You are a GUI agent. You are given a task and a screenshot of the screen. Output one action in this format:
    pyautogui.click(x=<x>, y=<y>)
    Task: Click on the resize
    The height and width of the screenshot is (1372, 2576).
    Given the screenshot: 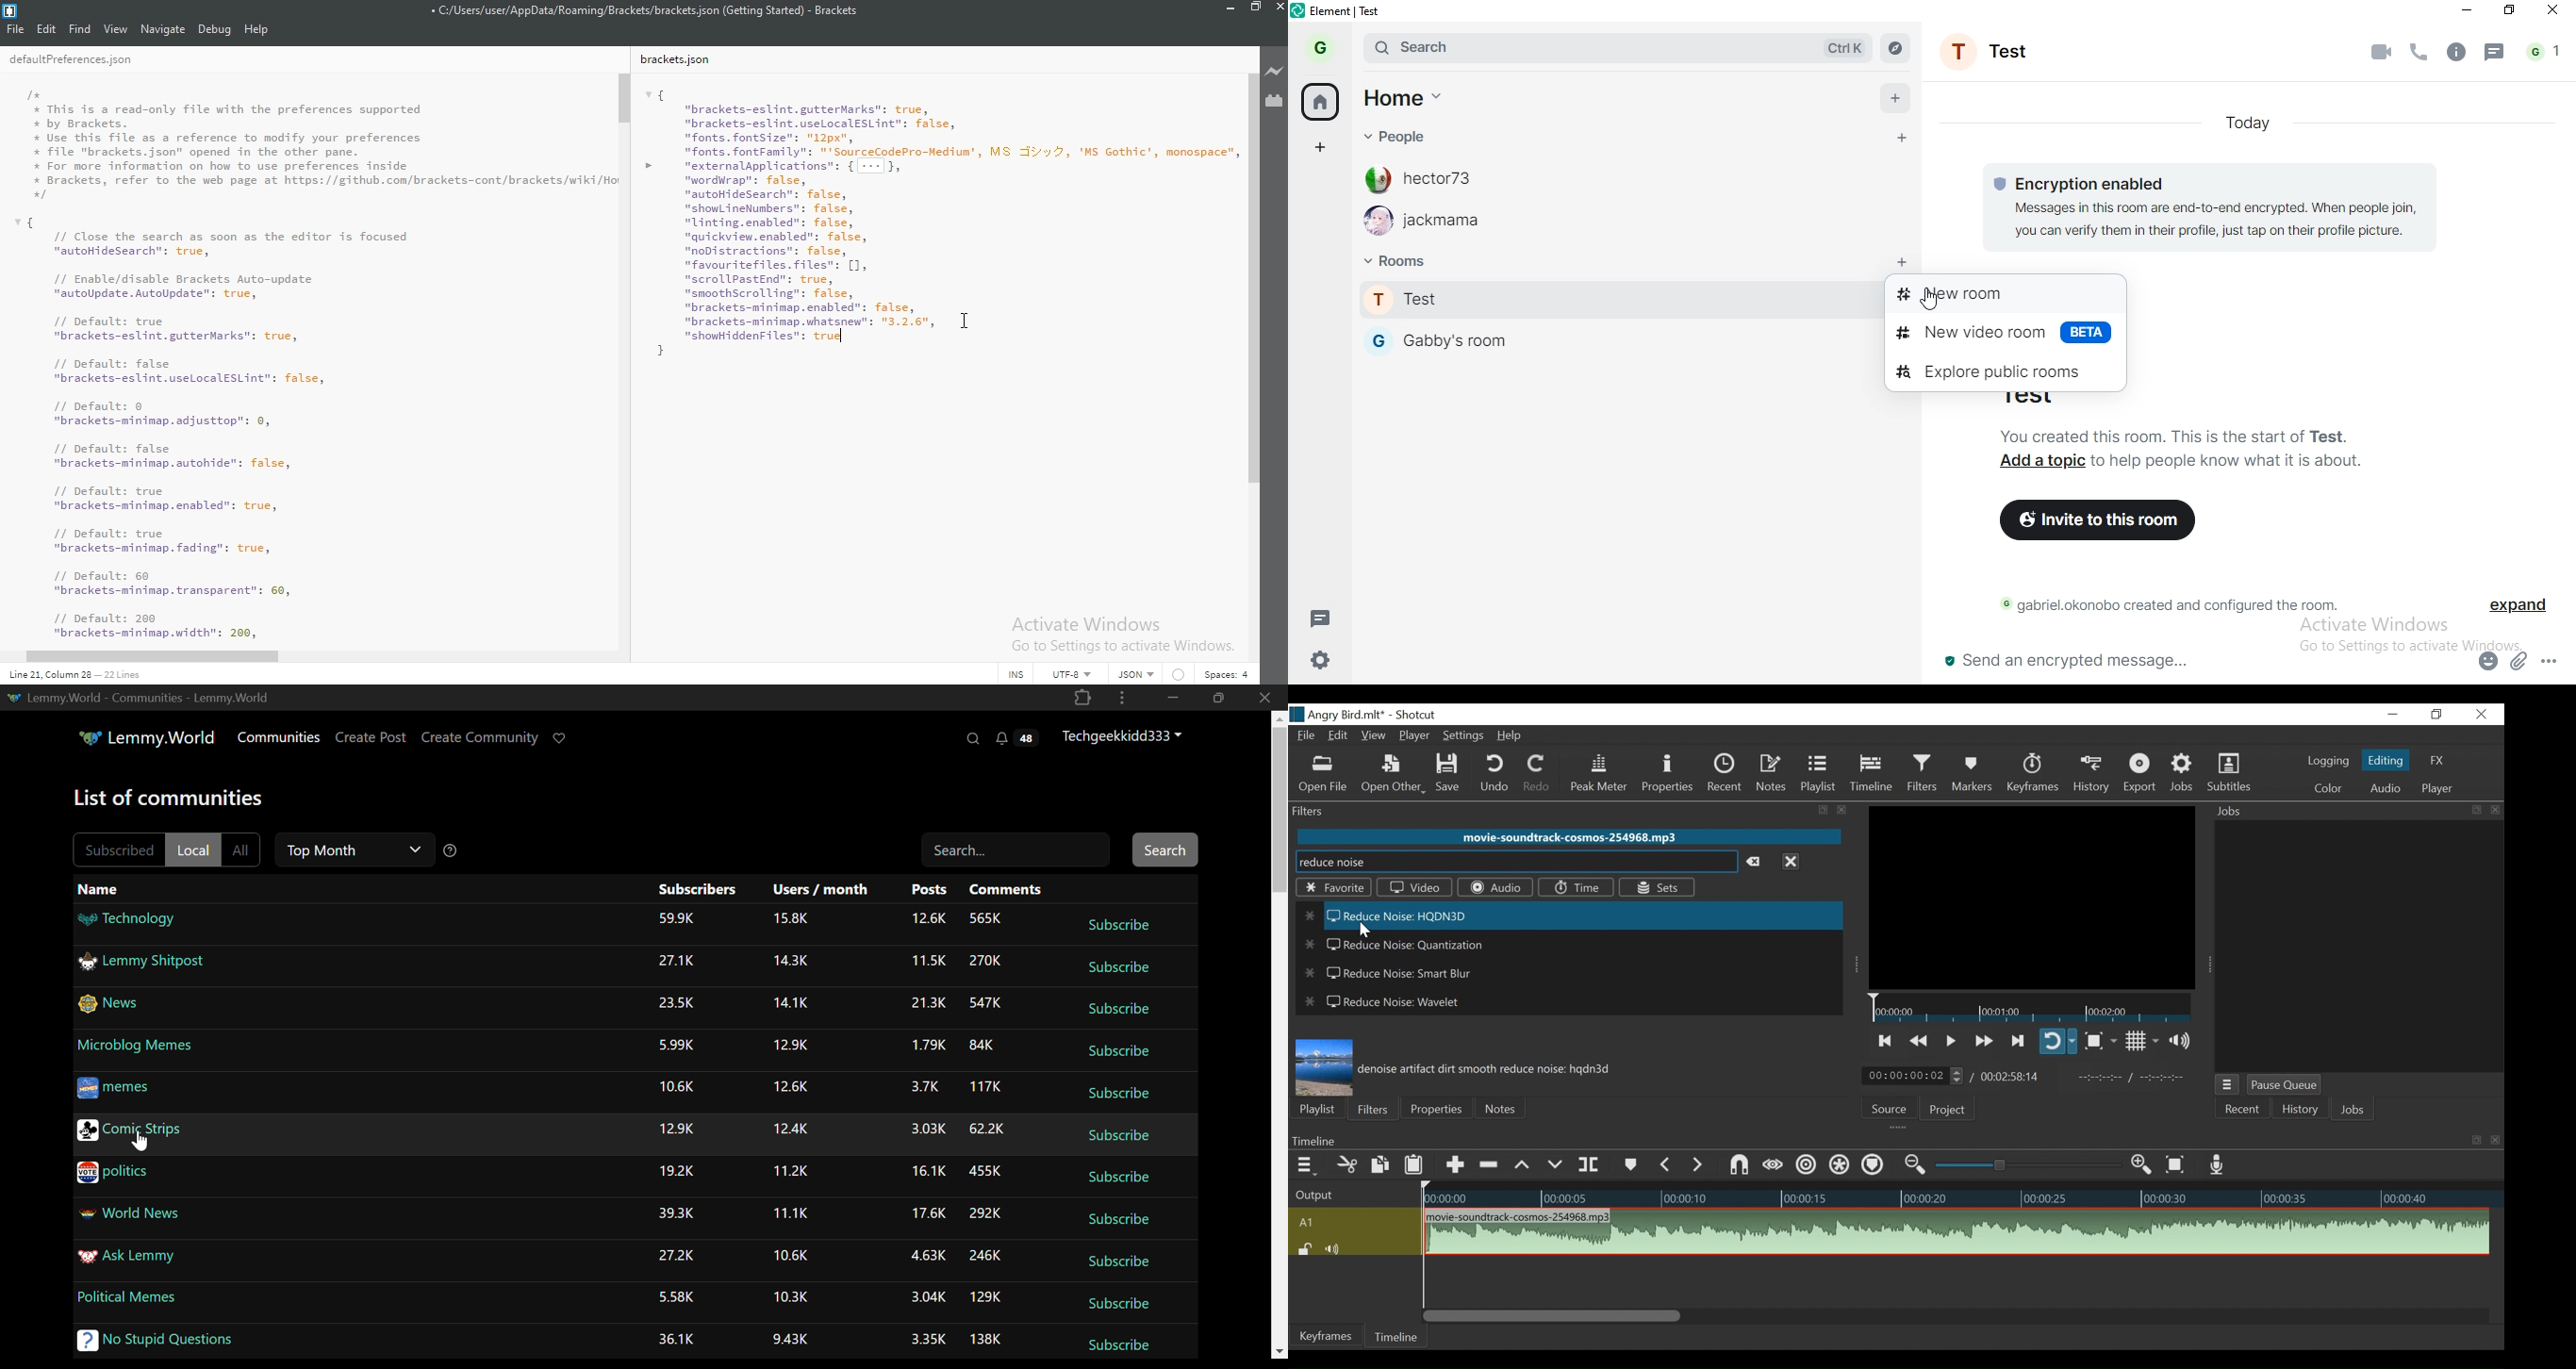 What is the action you would take?
    pyautogui.click(x=2476, y=810)
    